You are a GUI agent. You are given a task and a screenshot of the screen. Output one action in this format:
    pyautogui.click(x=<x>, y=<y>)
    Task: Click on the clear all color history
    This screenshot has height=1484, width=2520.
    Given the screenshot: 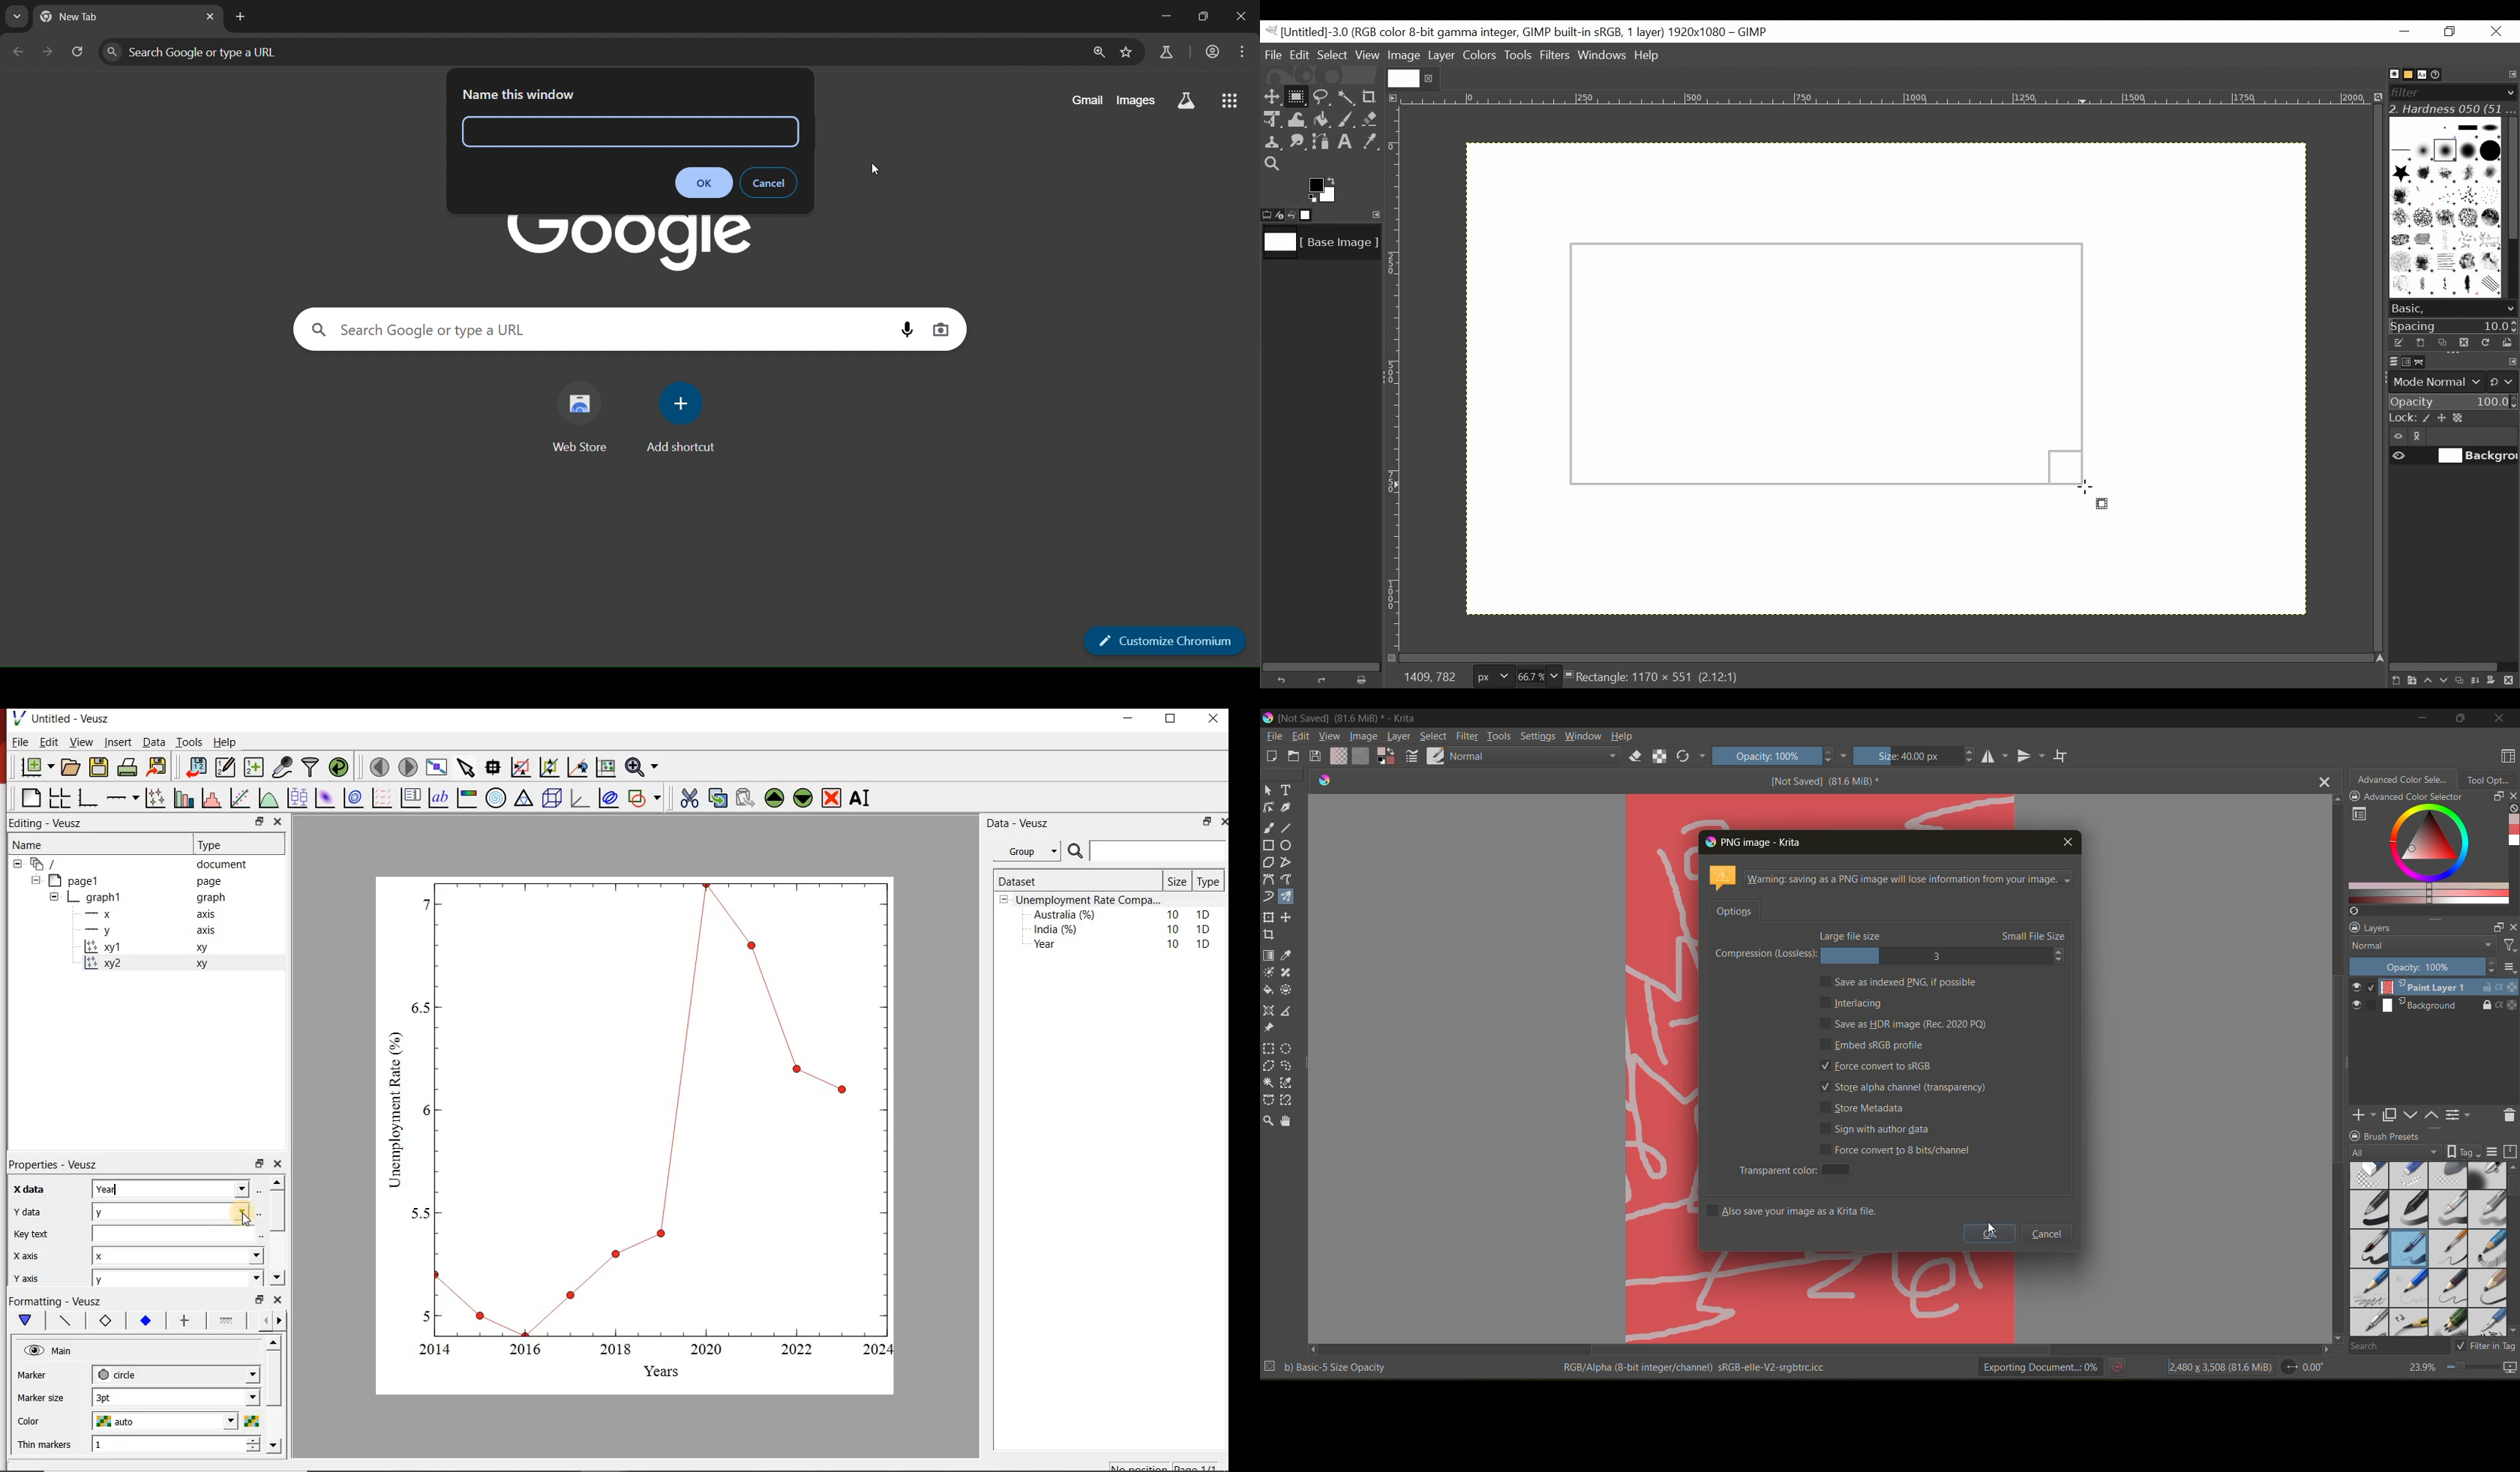 What is the action you would take?
    pyautogui.click(x=2512, y=810)
    